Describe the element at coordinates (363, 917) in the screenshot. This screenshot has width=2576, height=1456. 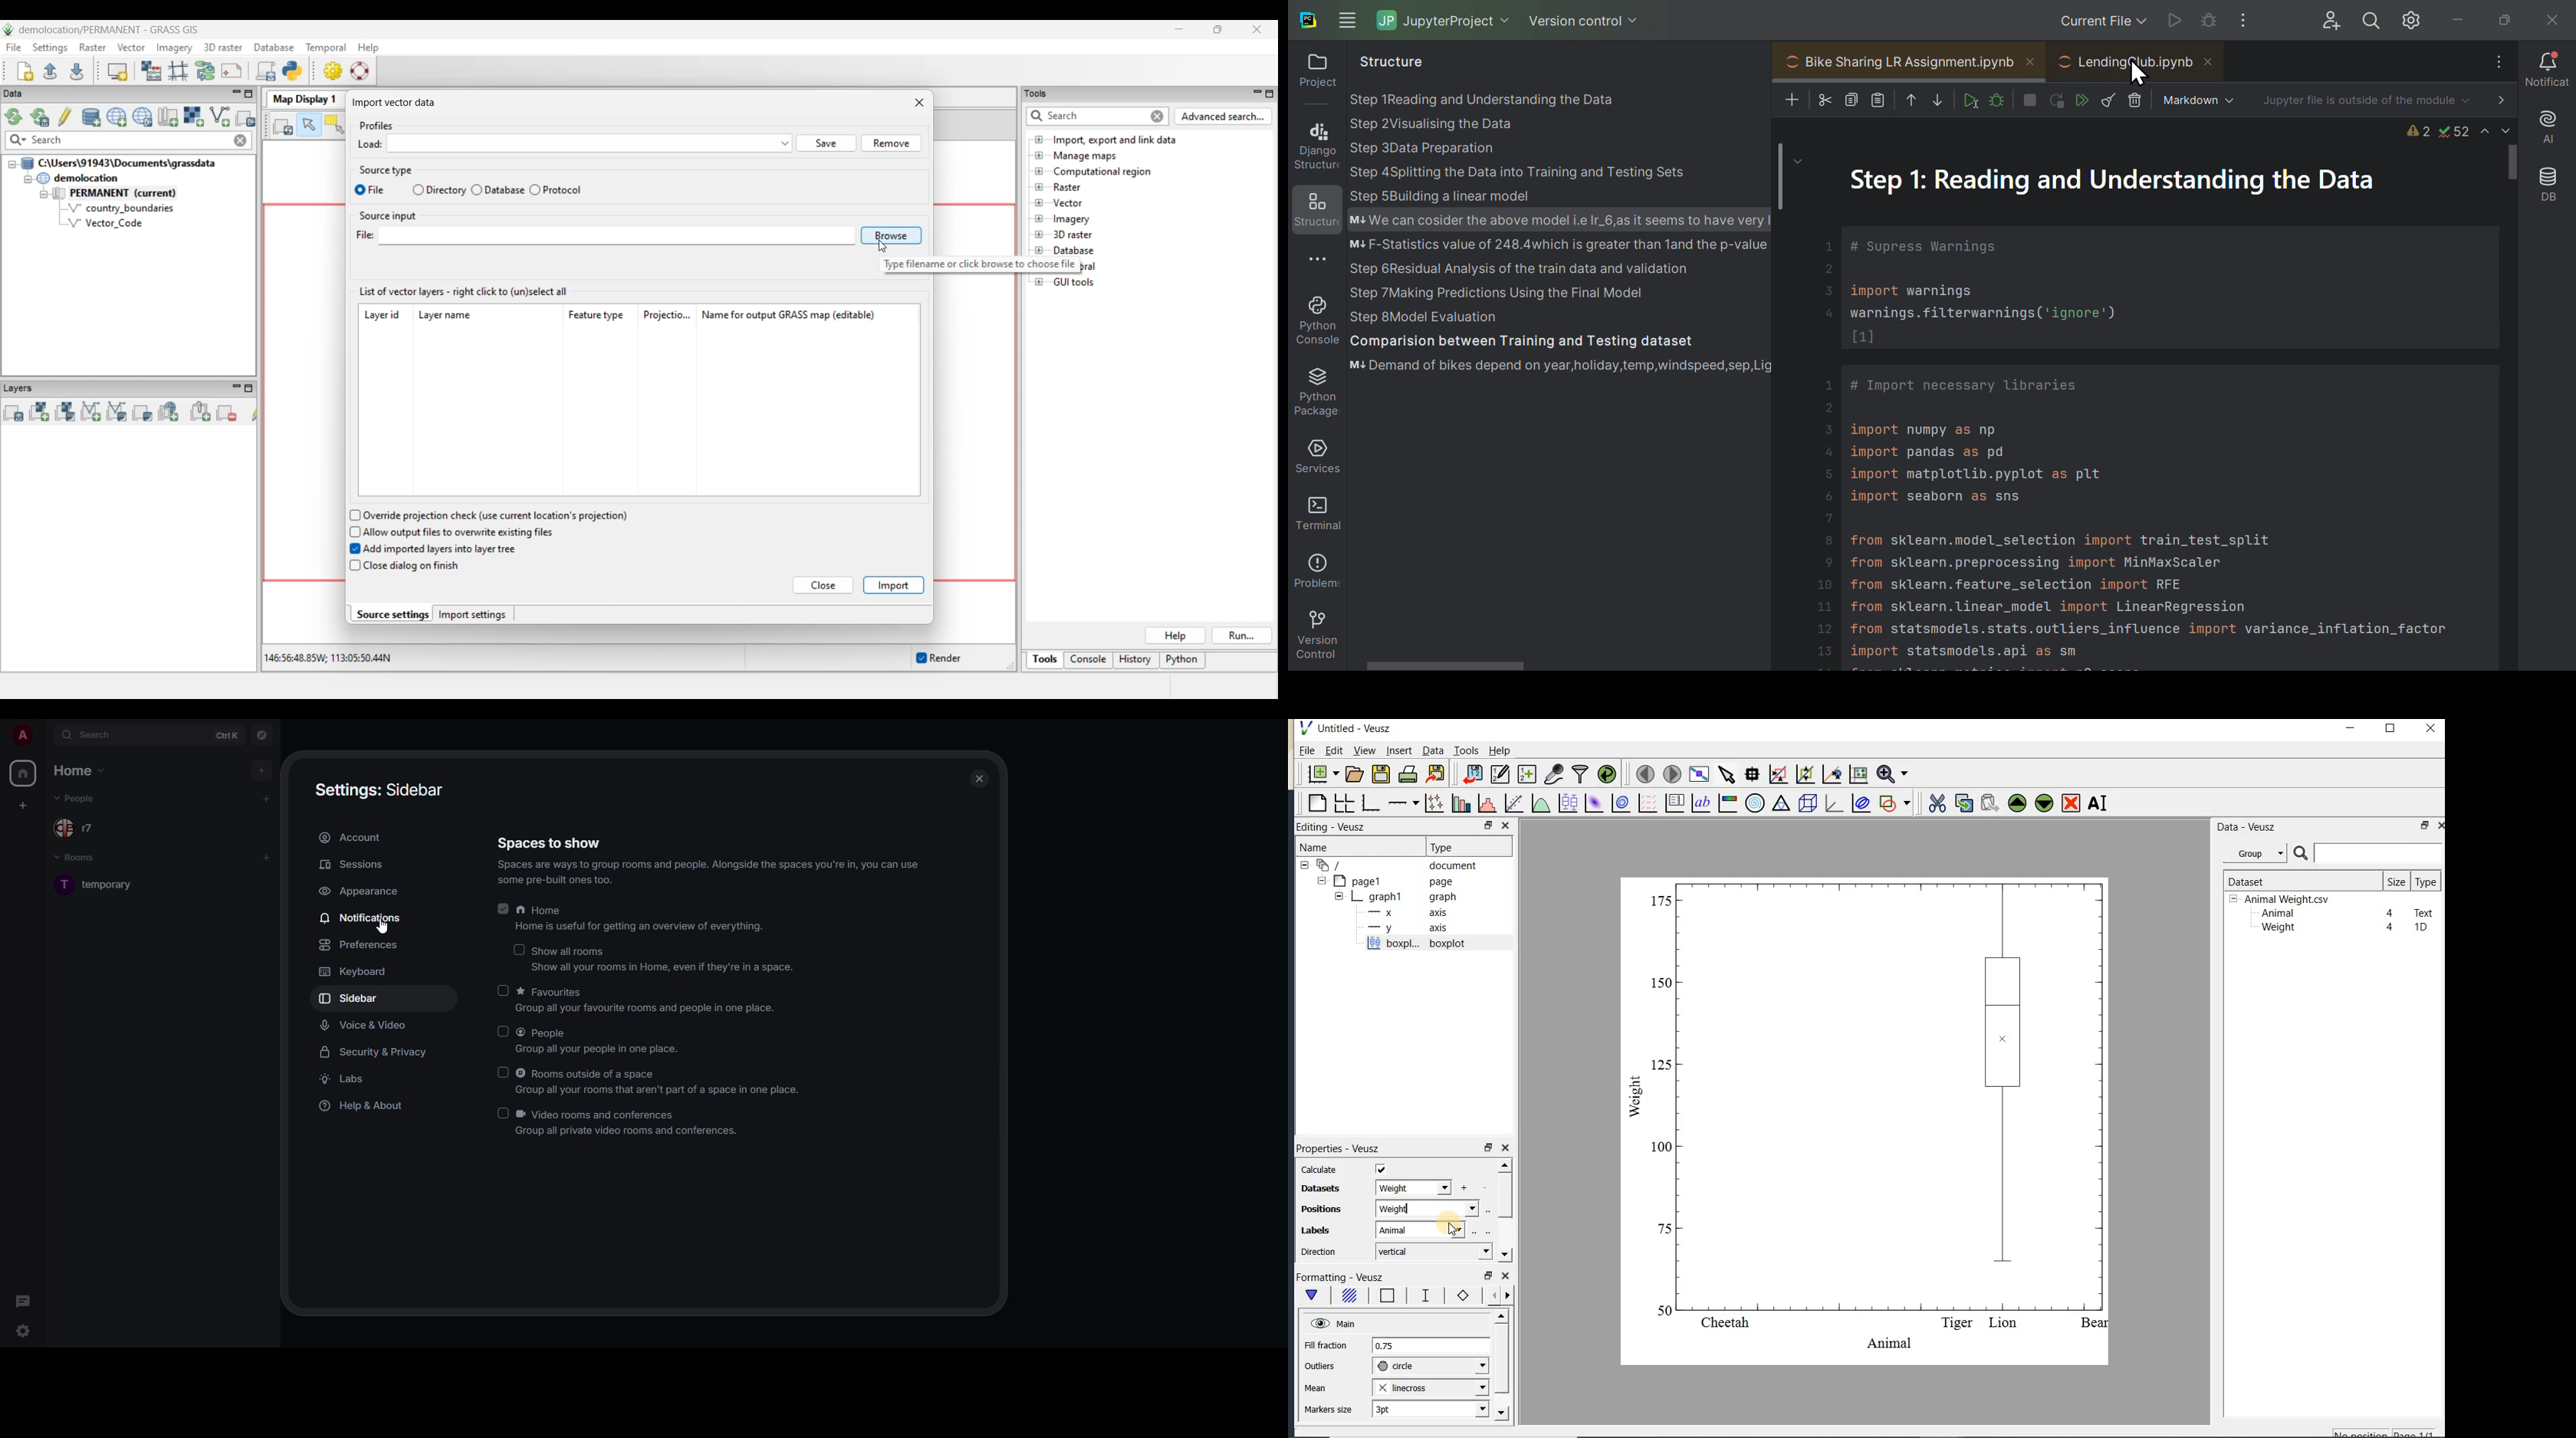
I see `notifications` at that location.